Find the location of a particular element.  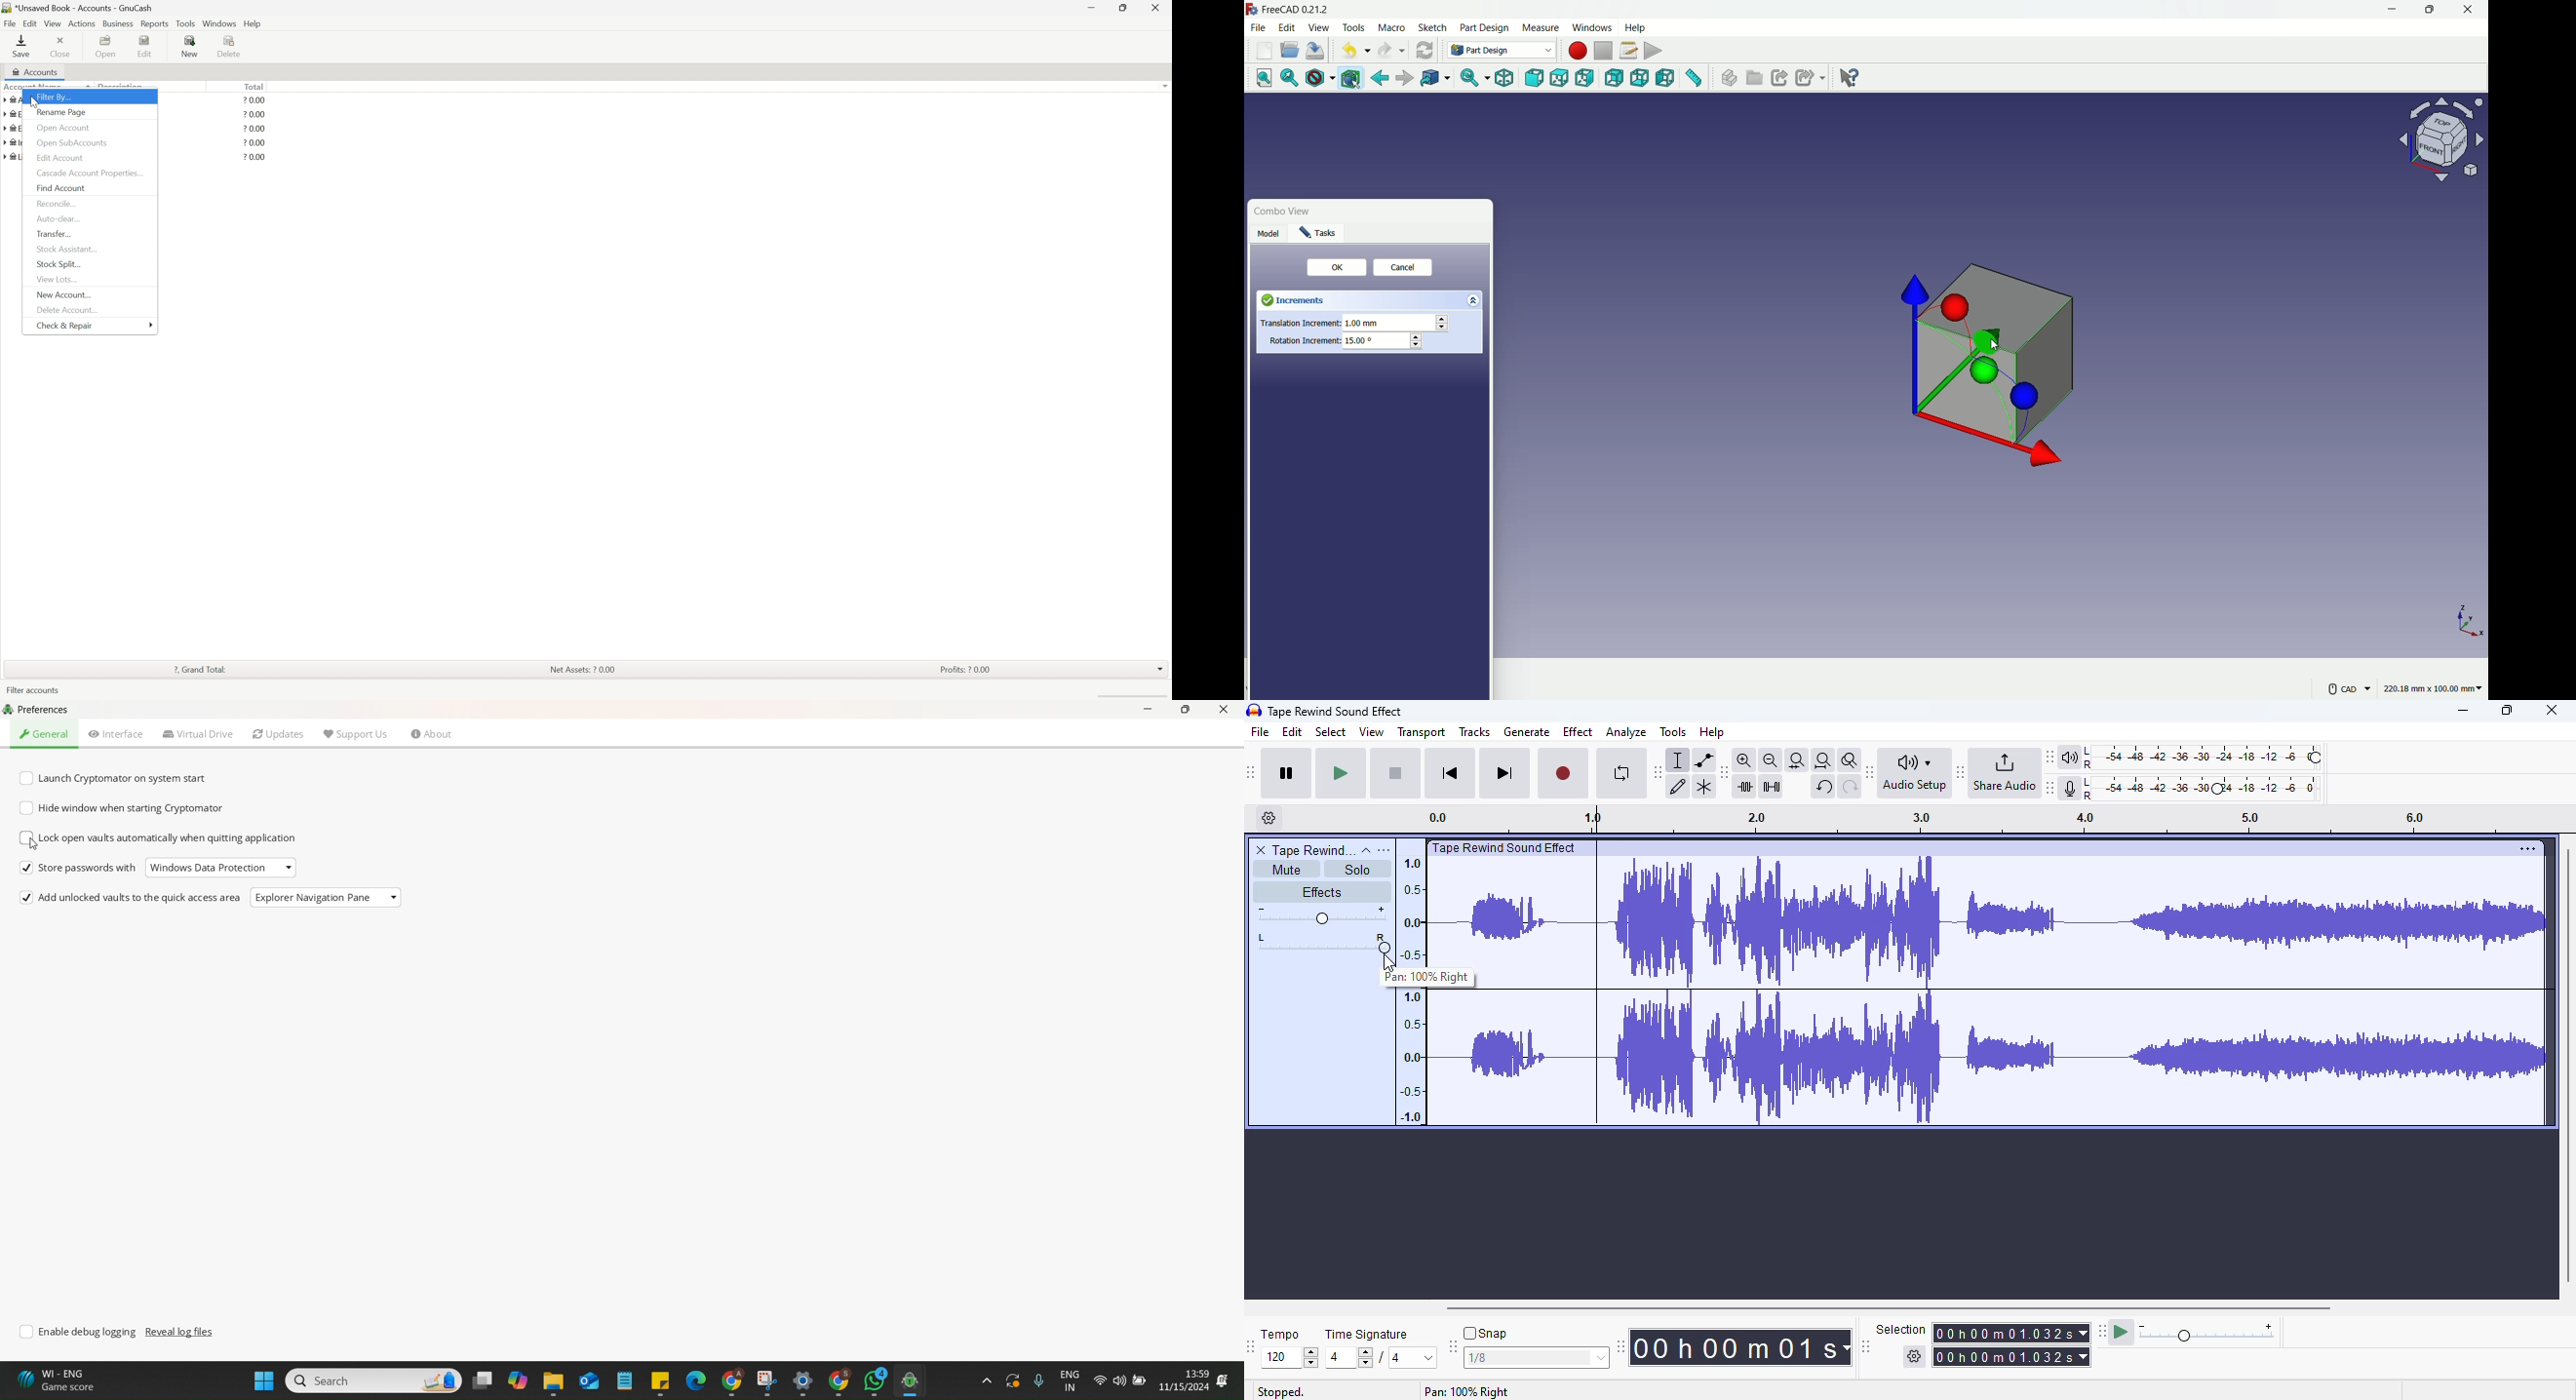

create group is located at coordinates (1756, 79).